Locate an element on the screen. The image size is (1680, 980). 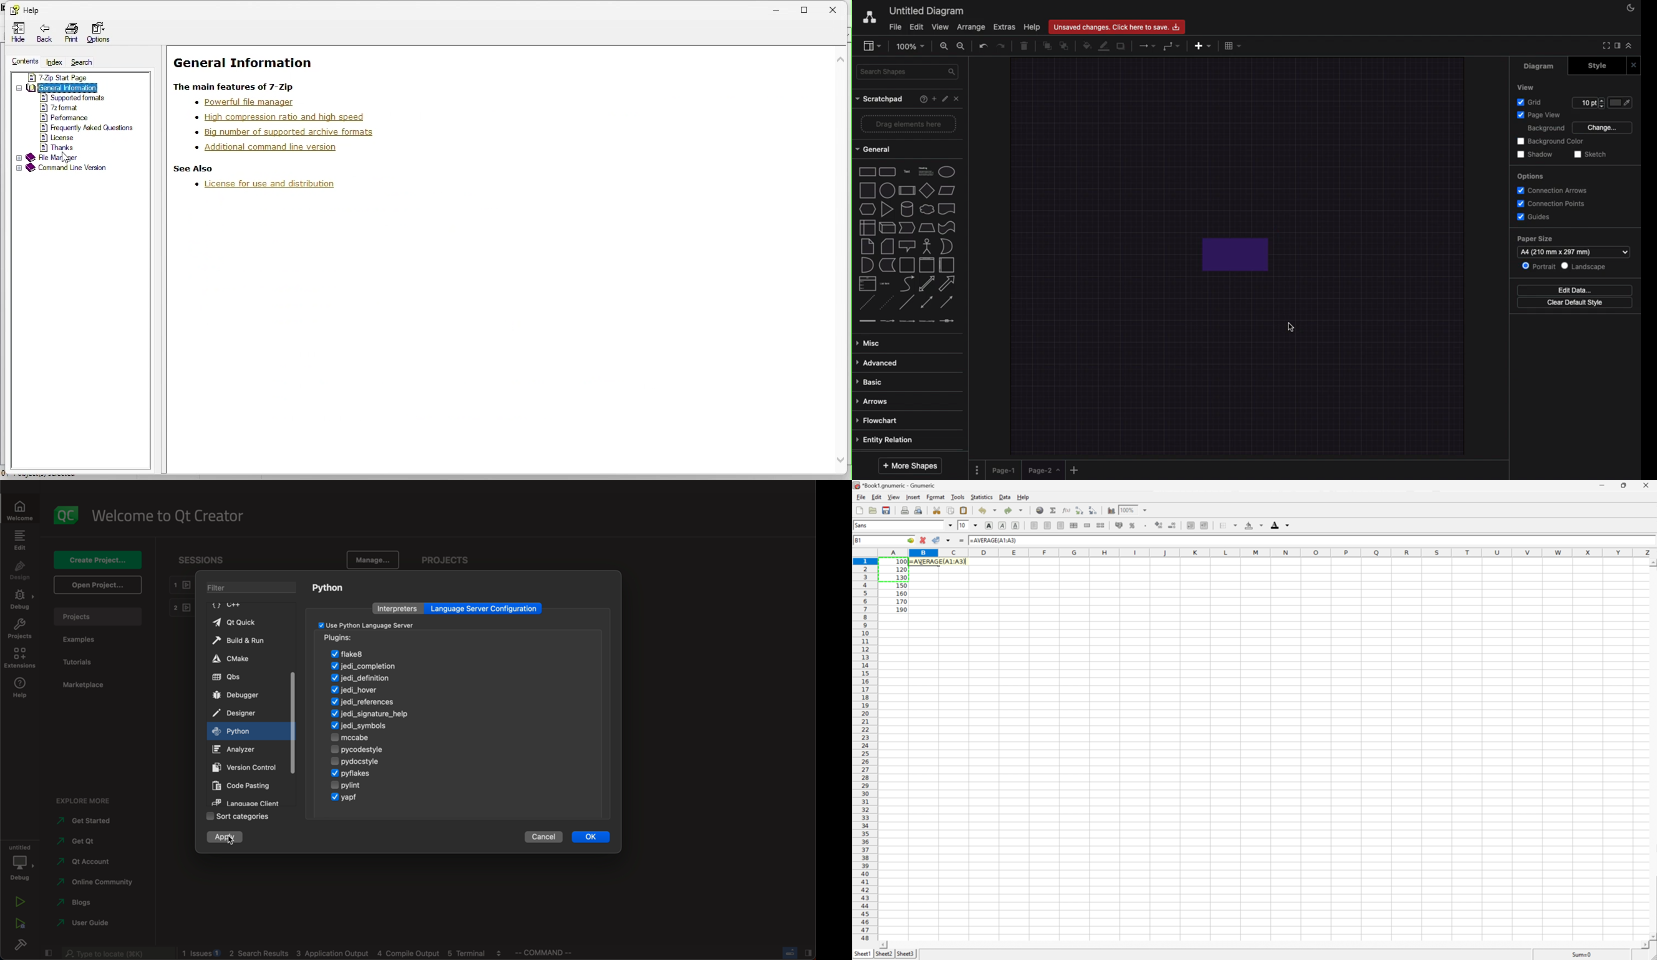
analyzer is located at coordinates (239, 748).